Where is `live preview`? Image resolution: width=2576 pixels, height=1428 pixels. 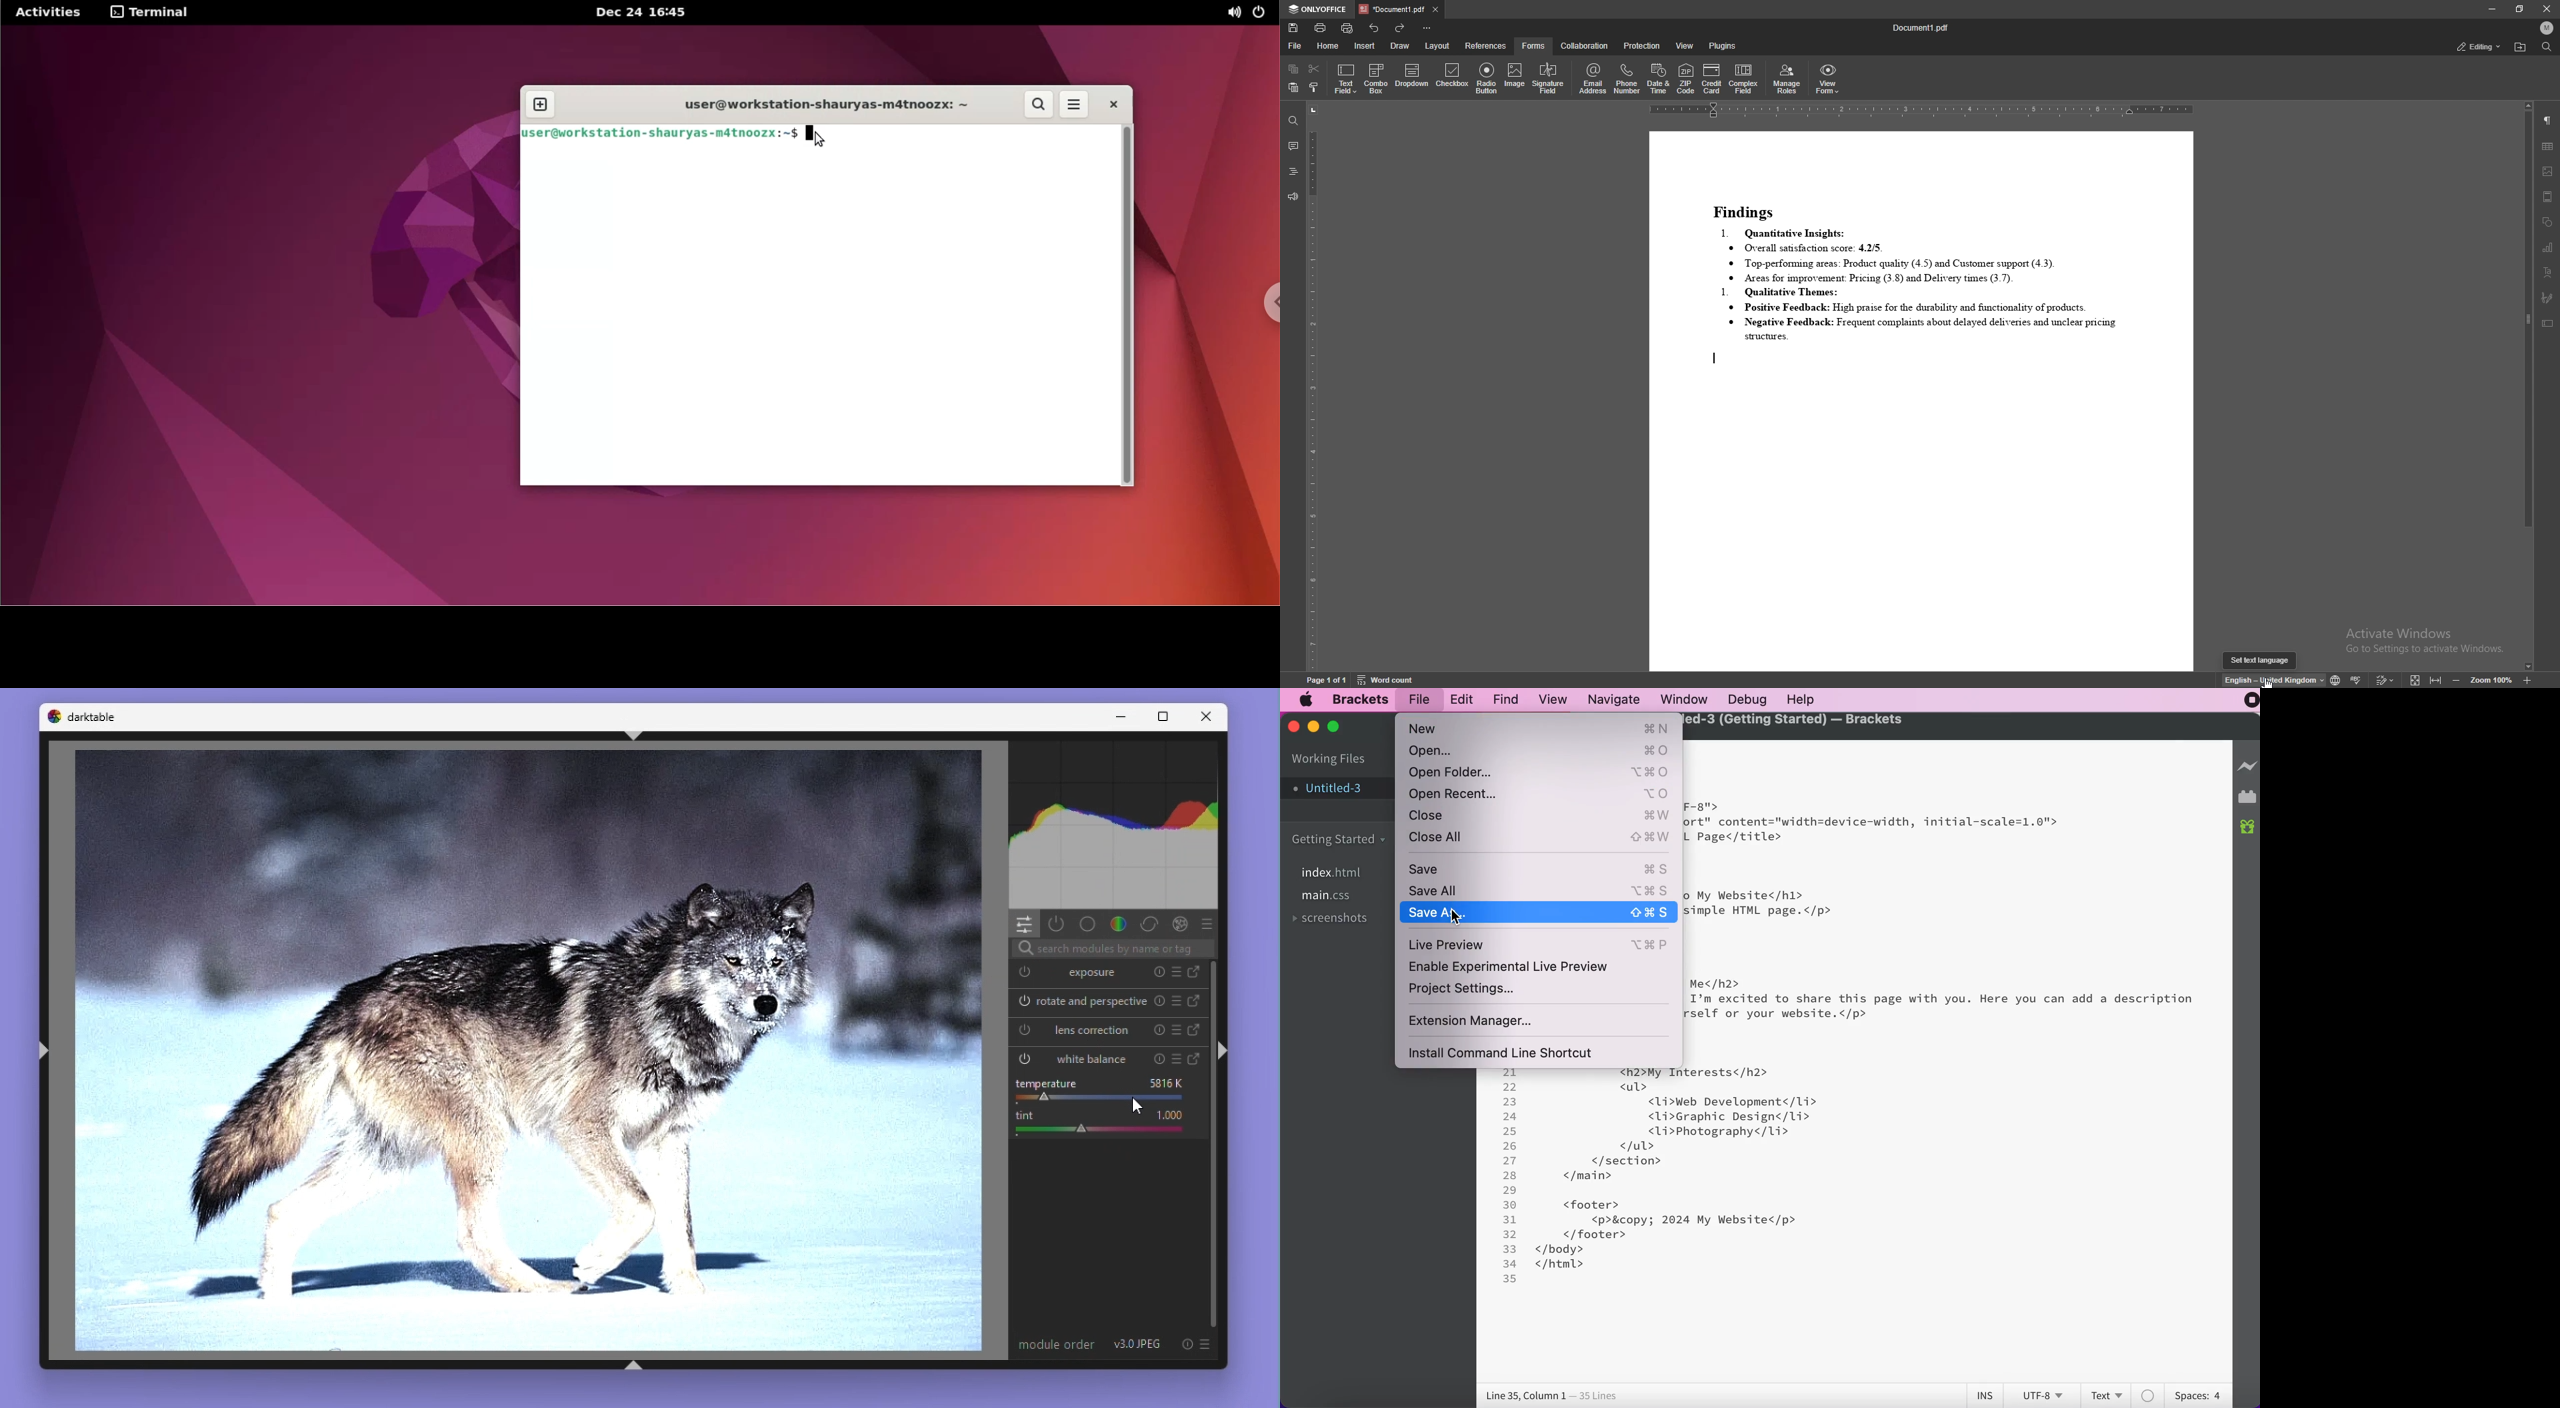
live preview is located at coordinates (1542, 943).